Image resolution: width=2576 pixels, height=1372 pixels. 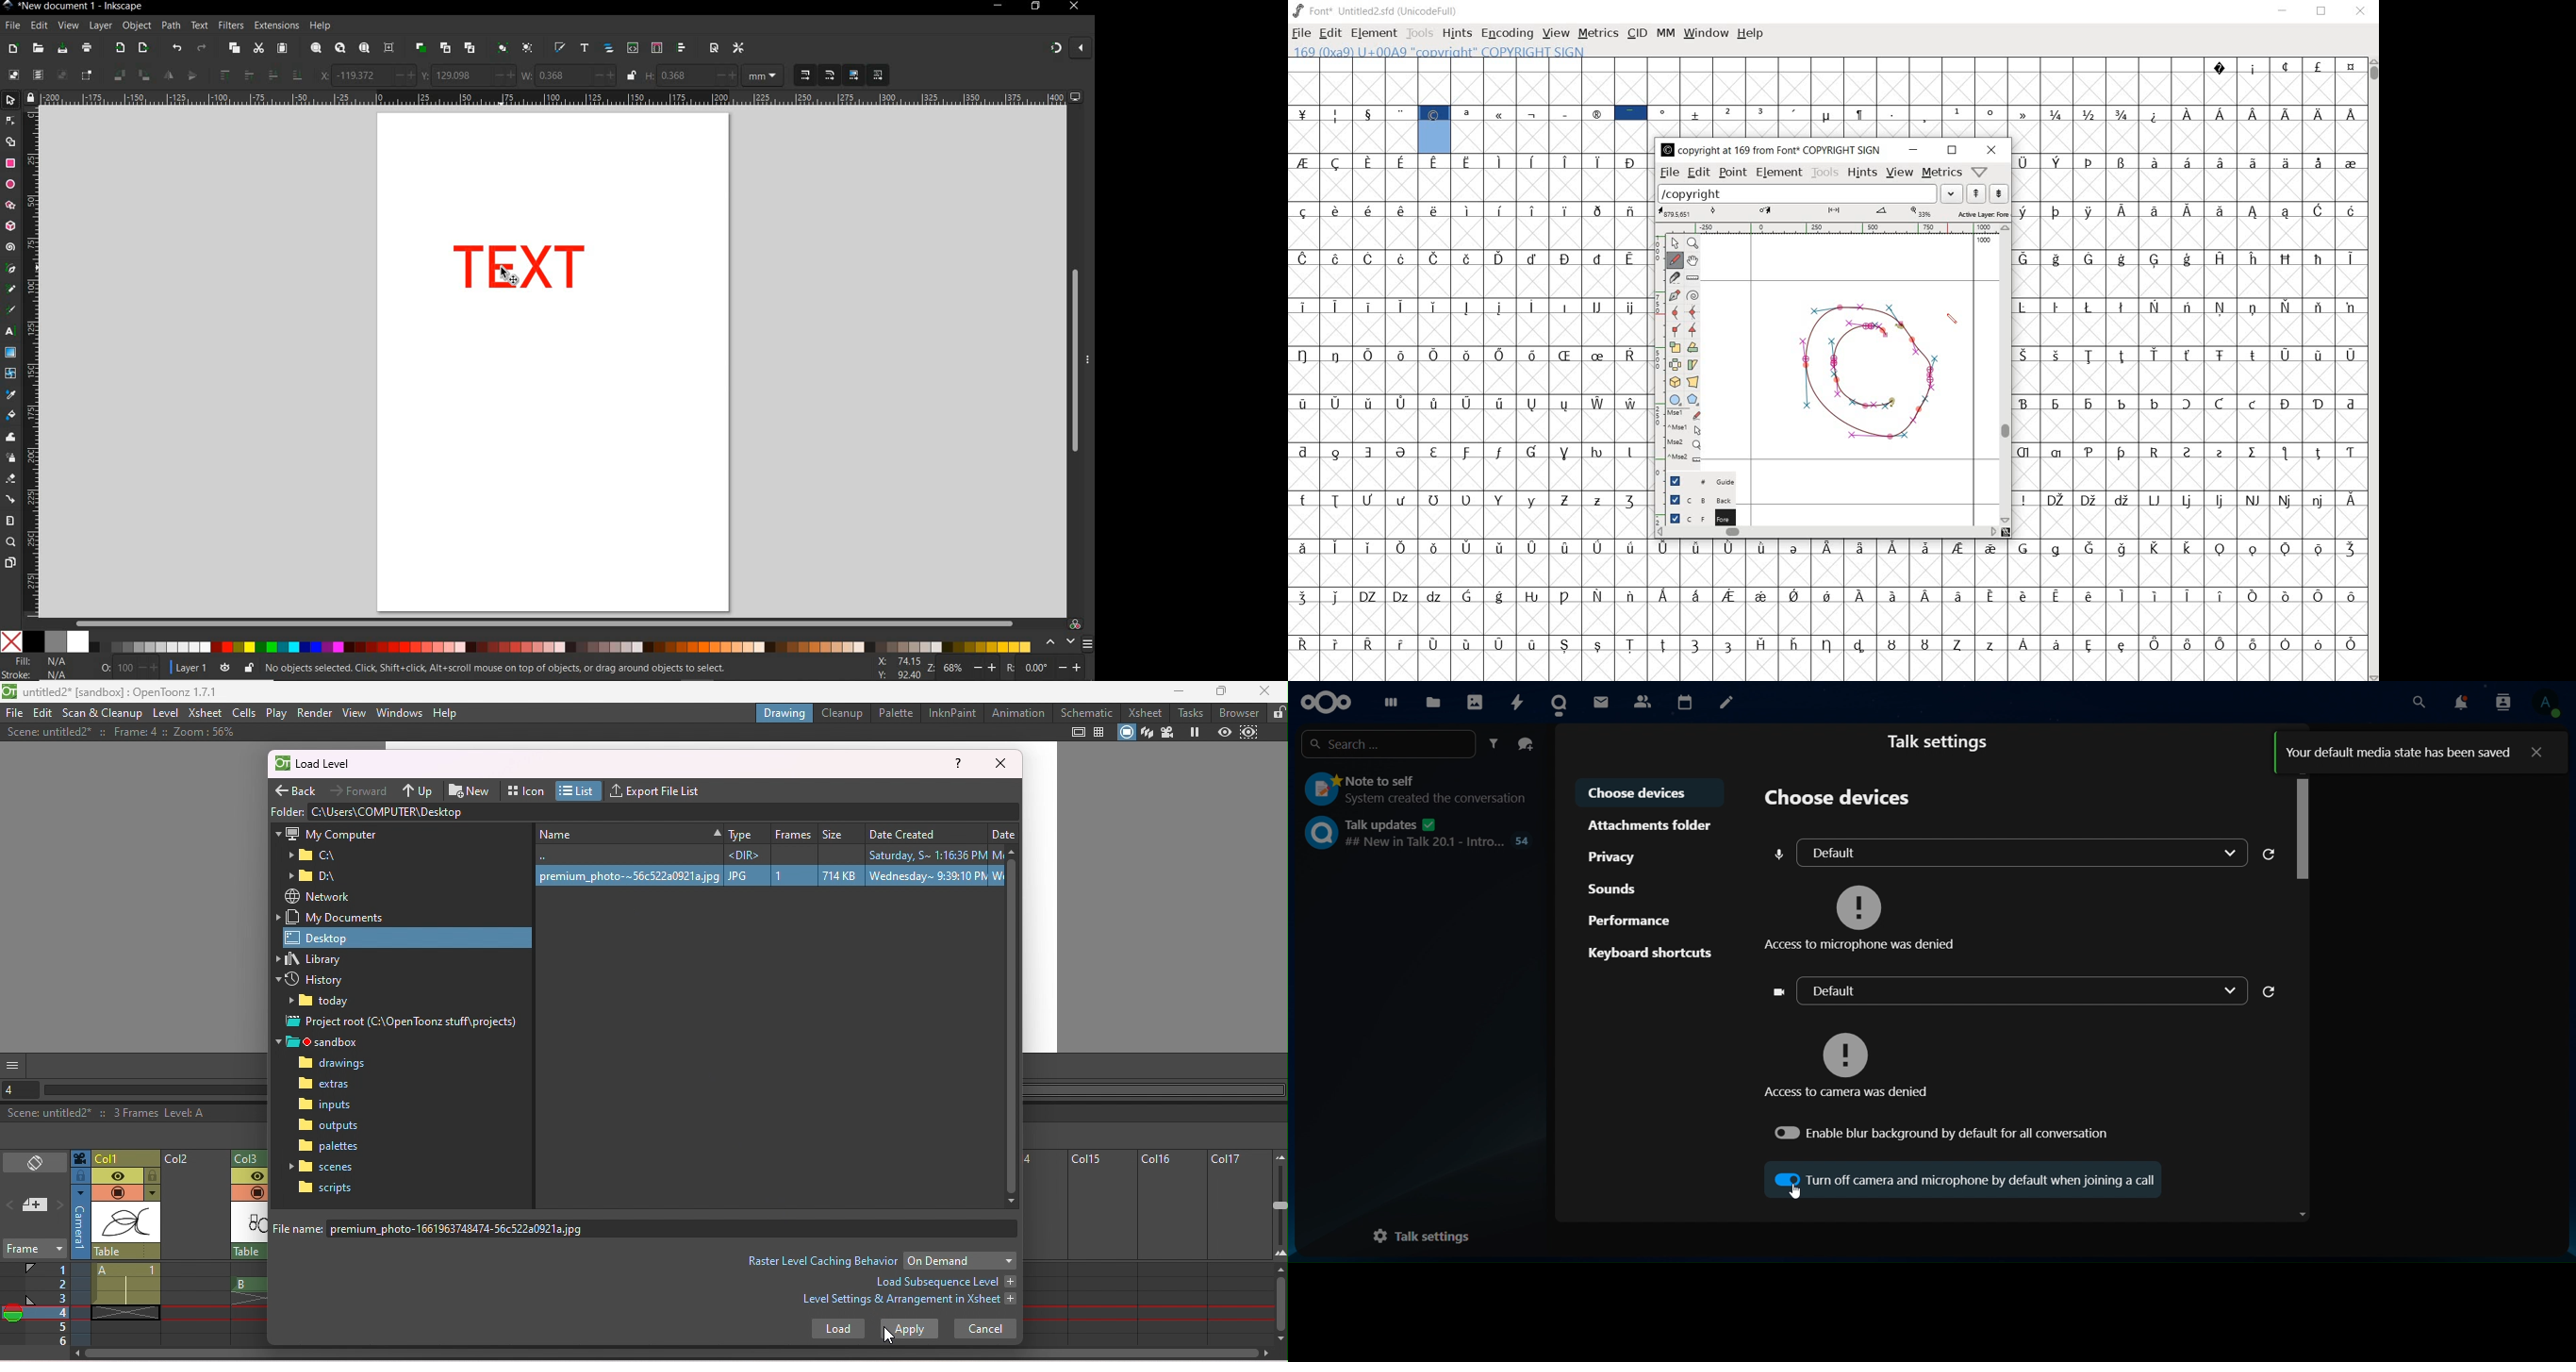 I want to click on foreground layer, so click(x=1695, y=518).